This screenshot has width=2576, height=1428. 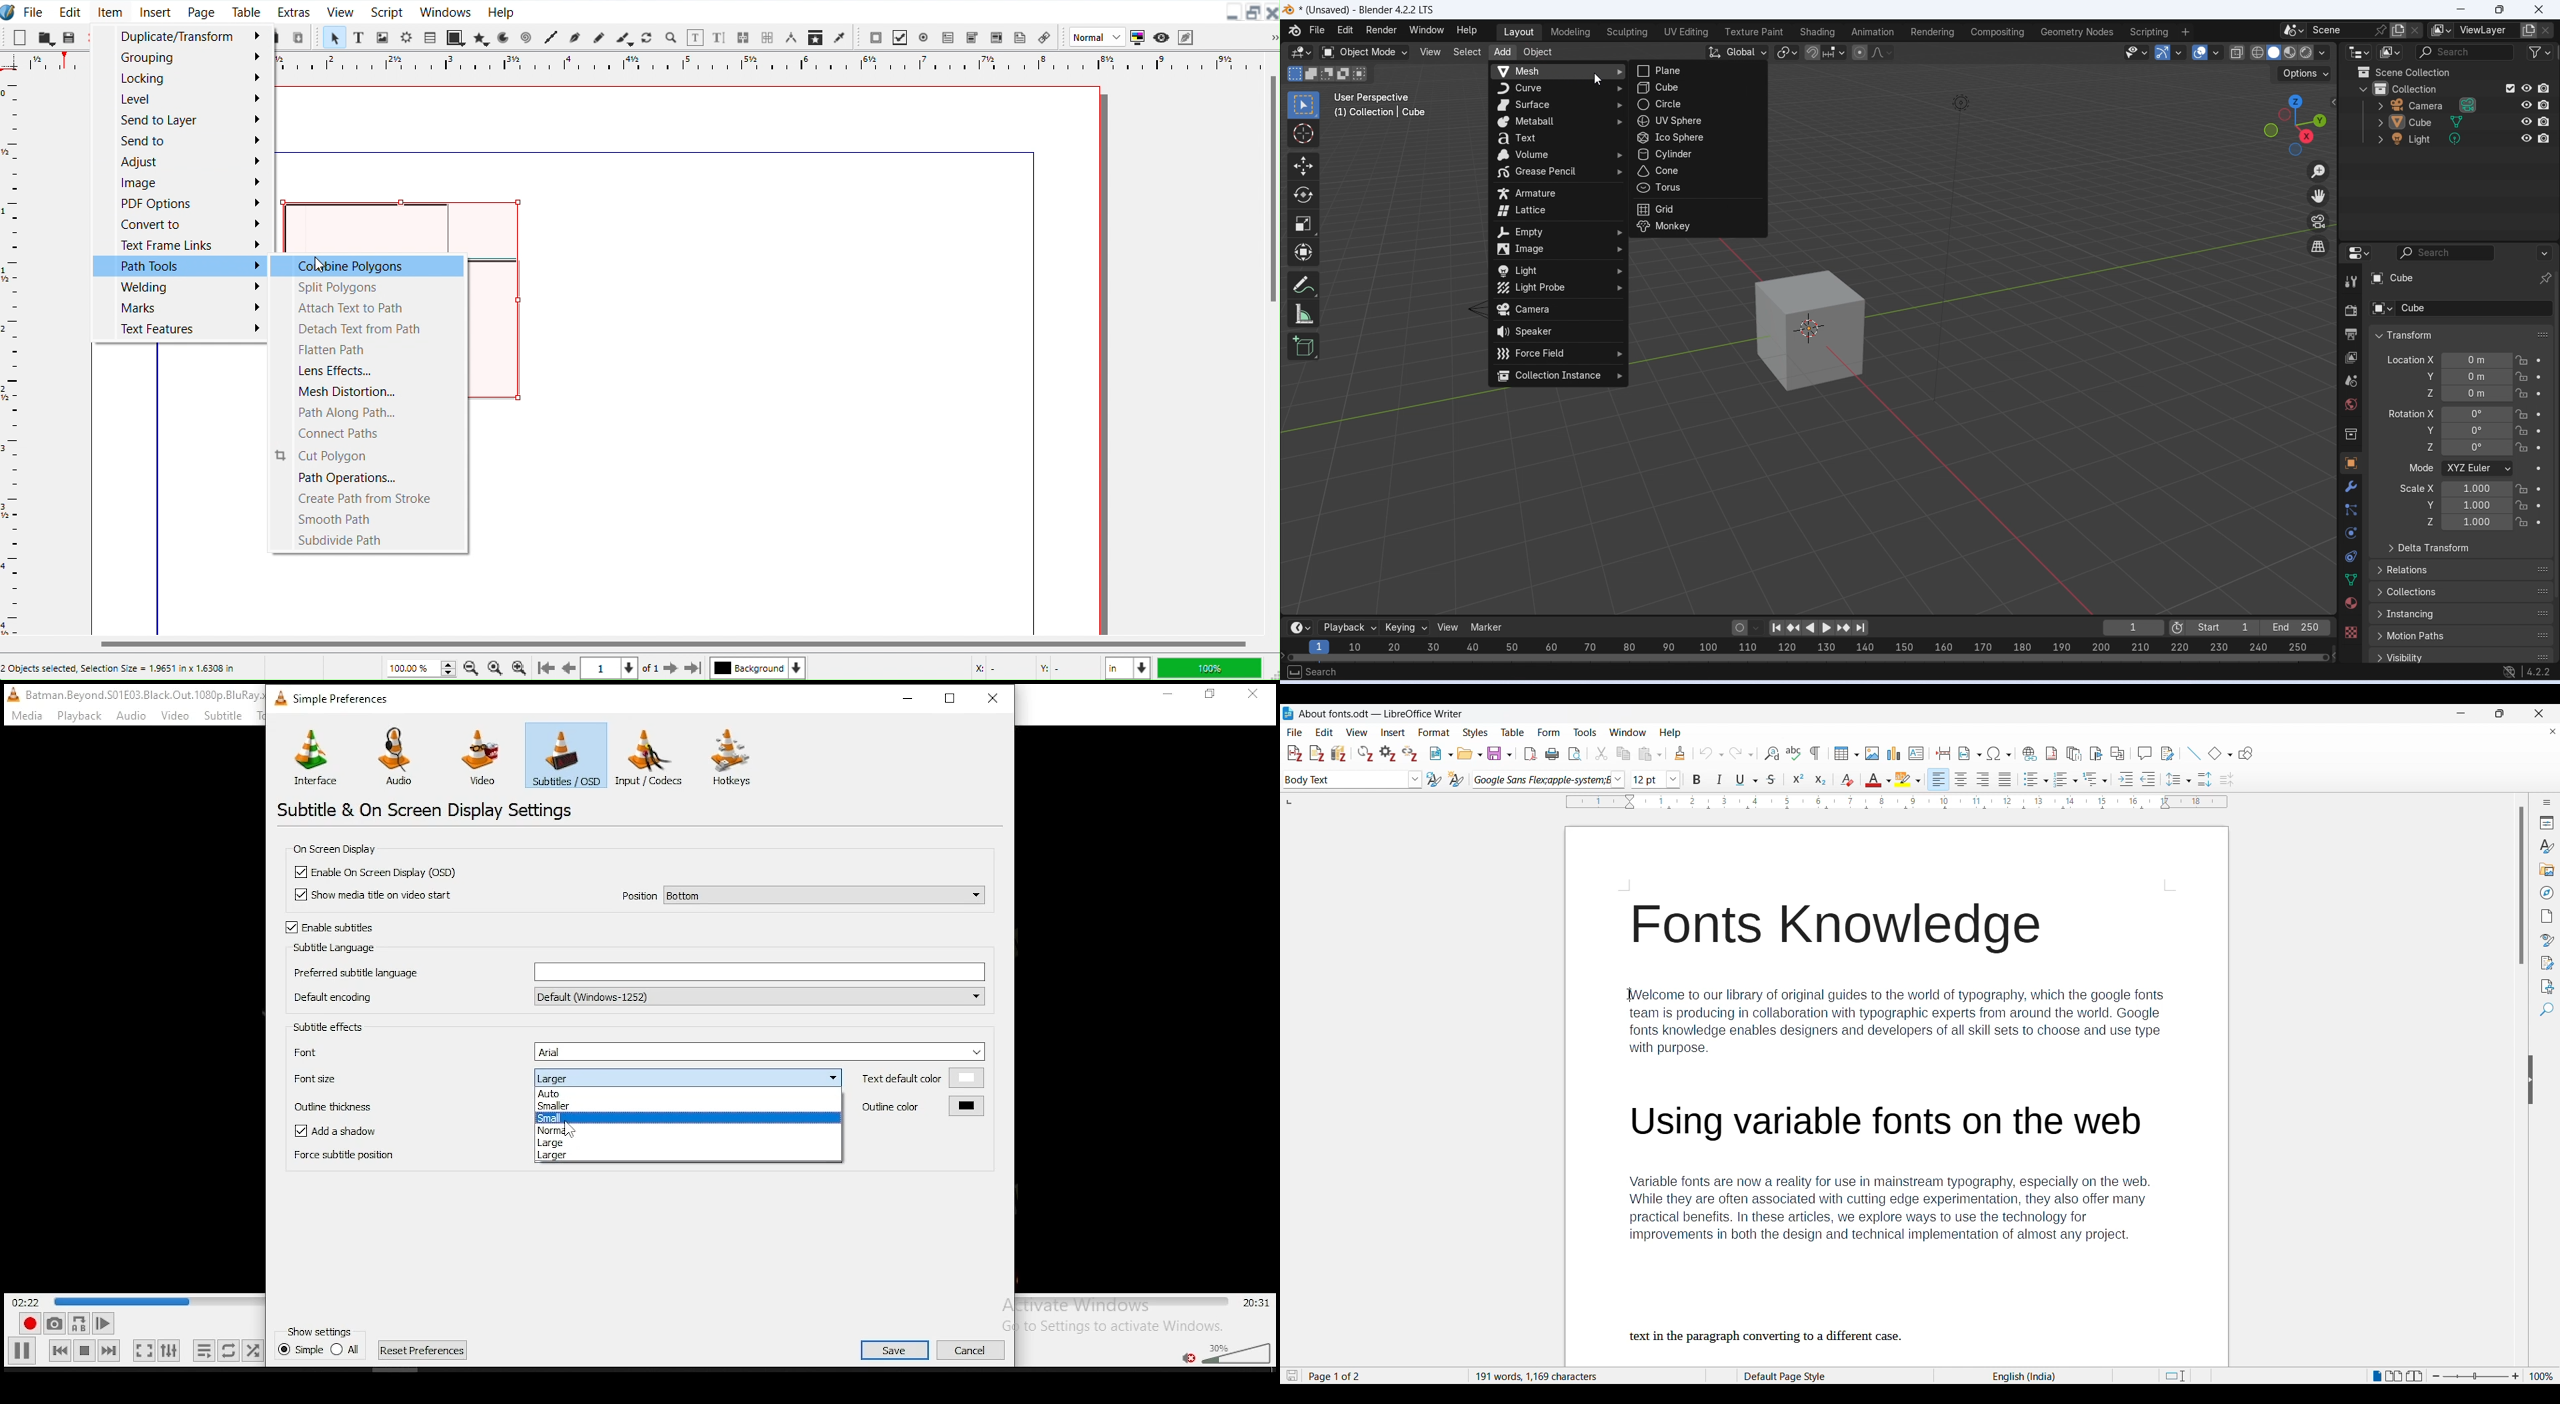 I want to click on transform pivot point, so click(x=1788, y=53).